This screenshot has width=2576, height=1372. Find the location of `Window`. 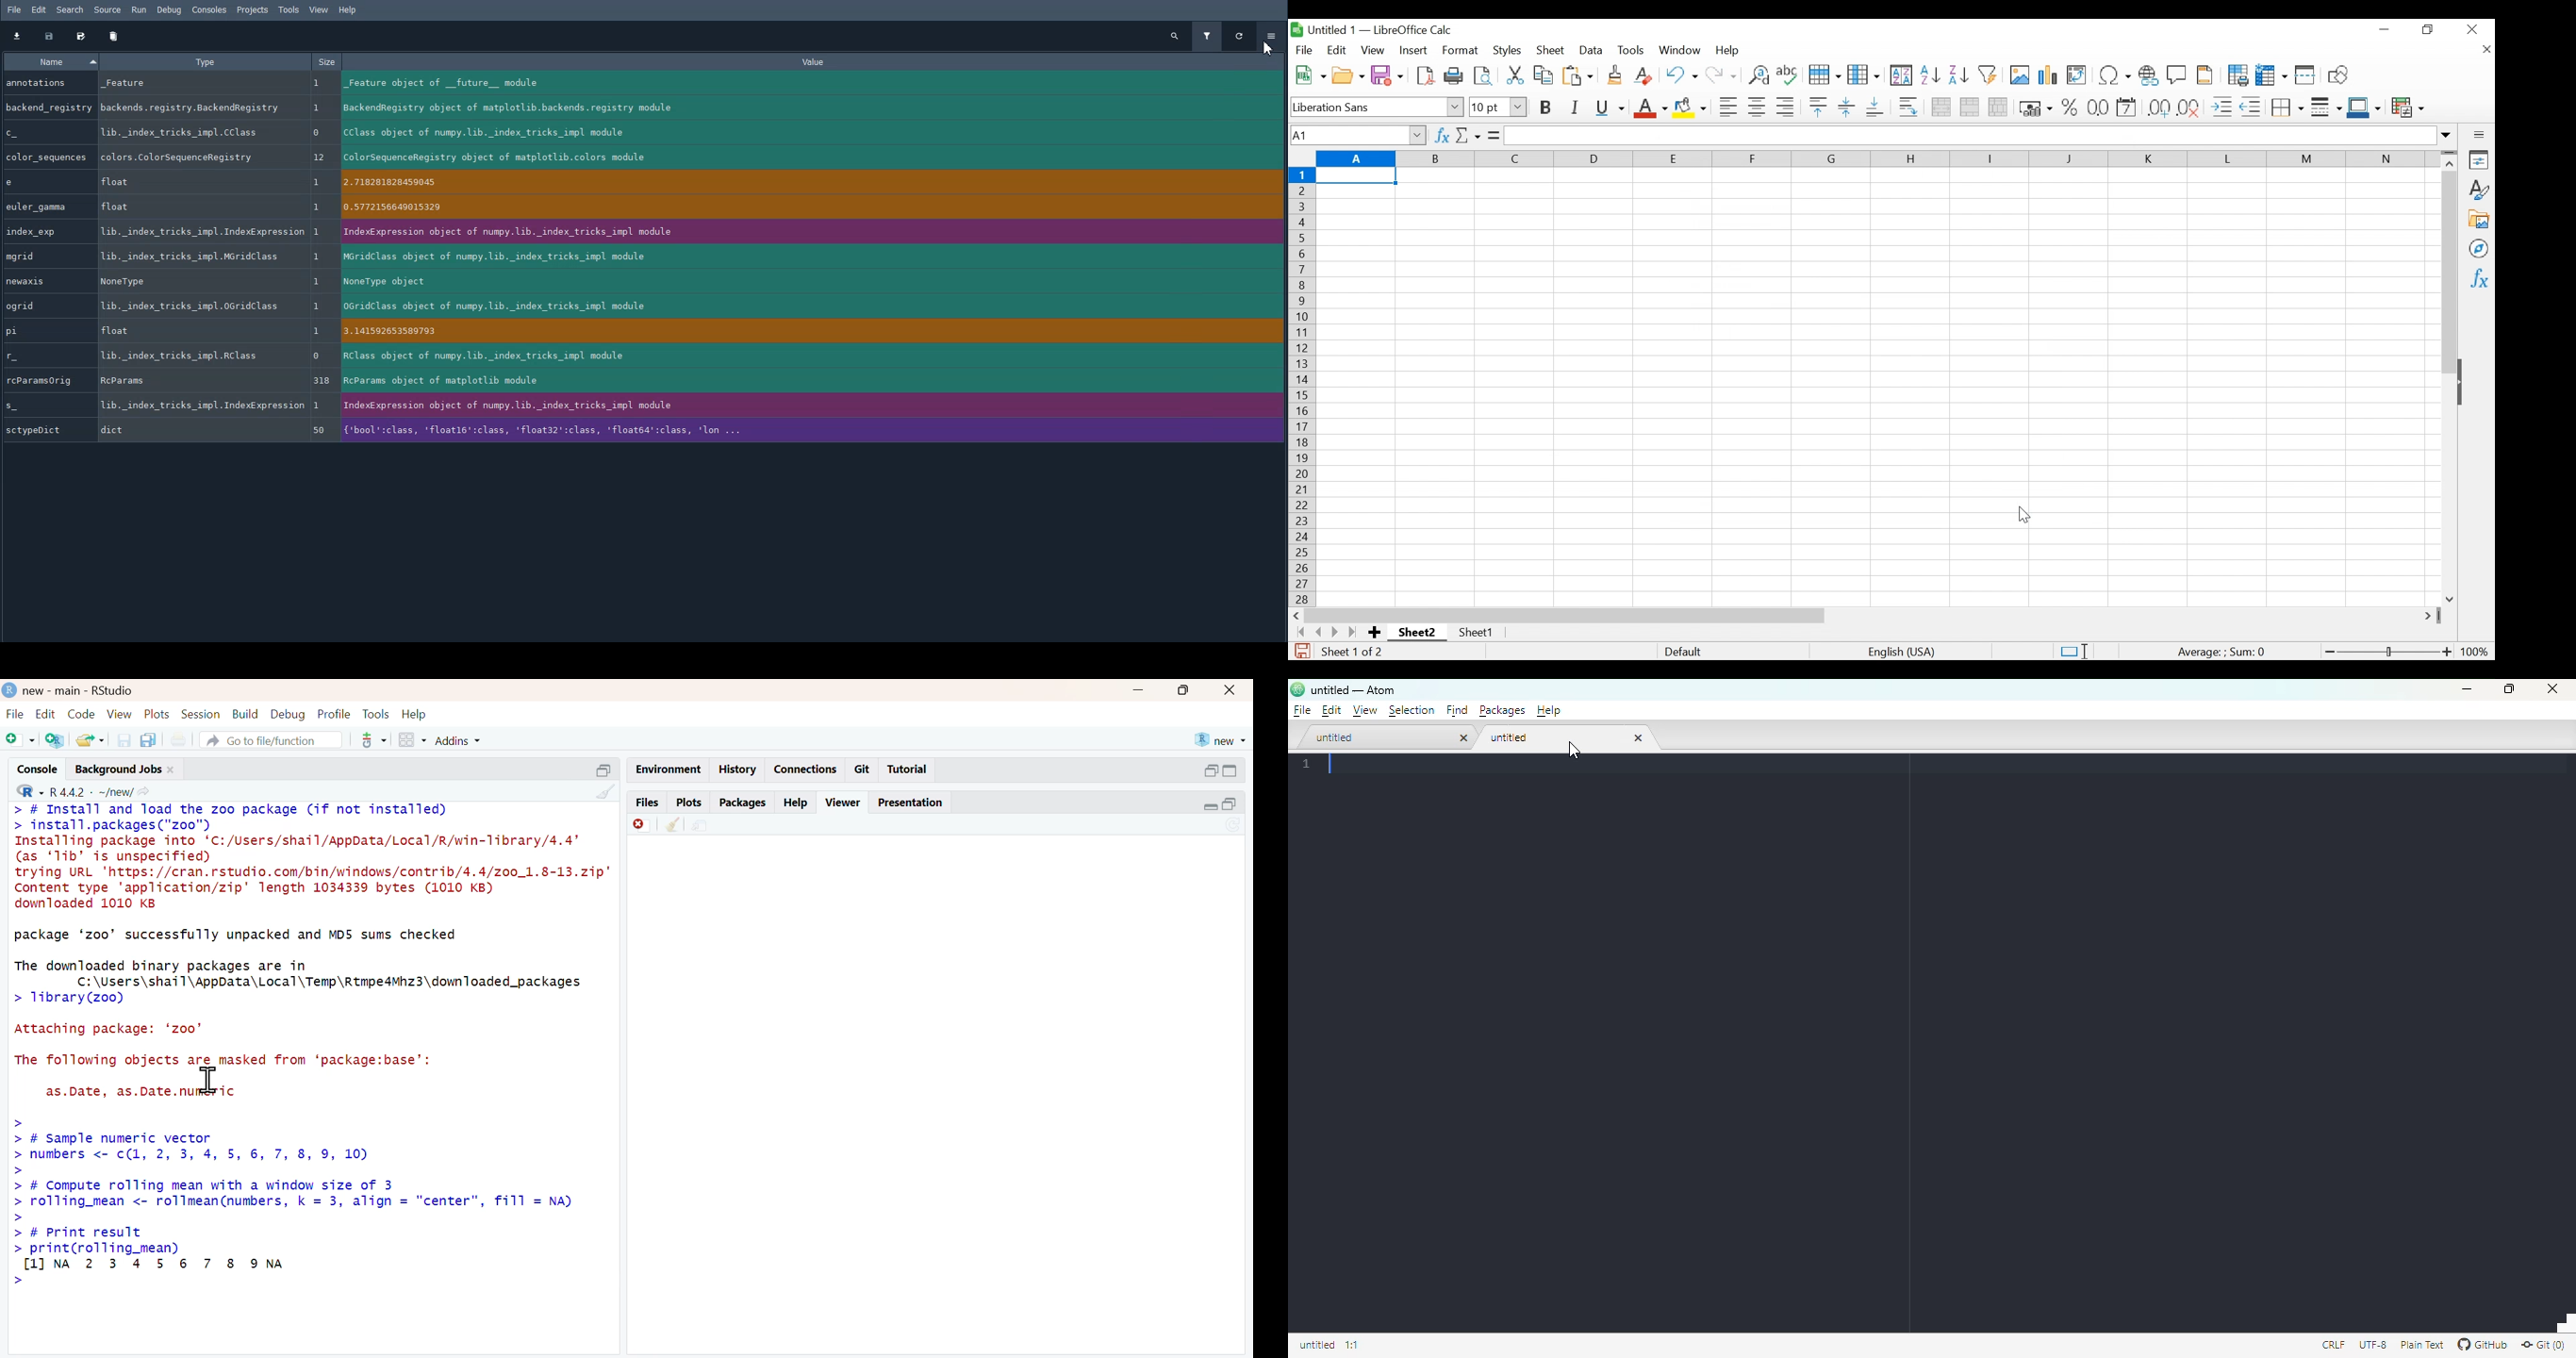

Window is located at coordinates (1680, 50).